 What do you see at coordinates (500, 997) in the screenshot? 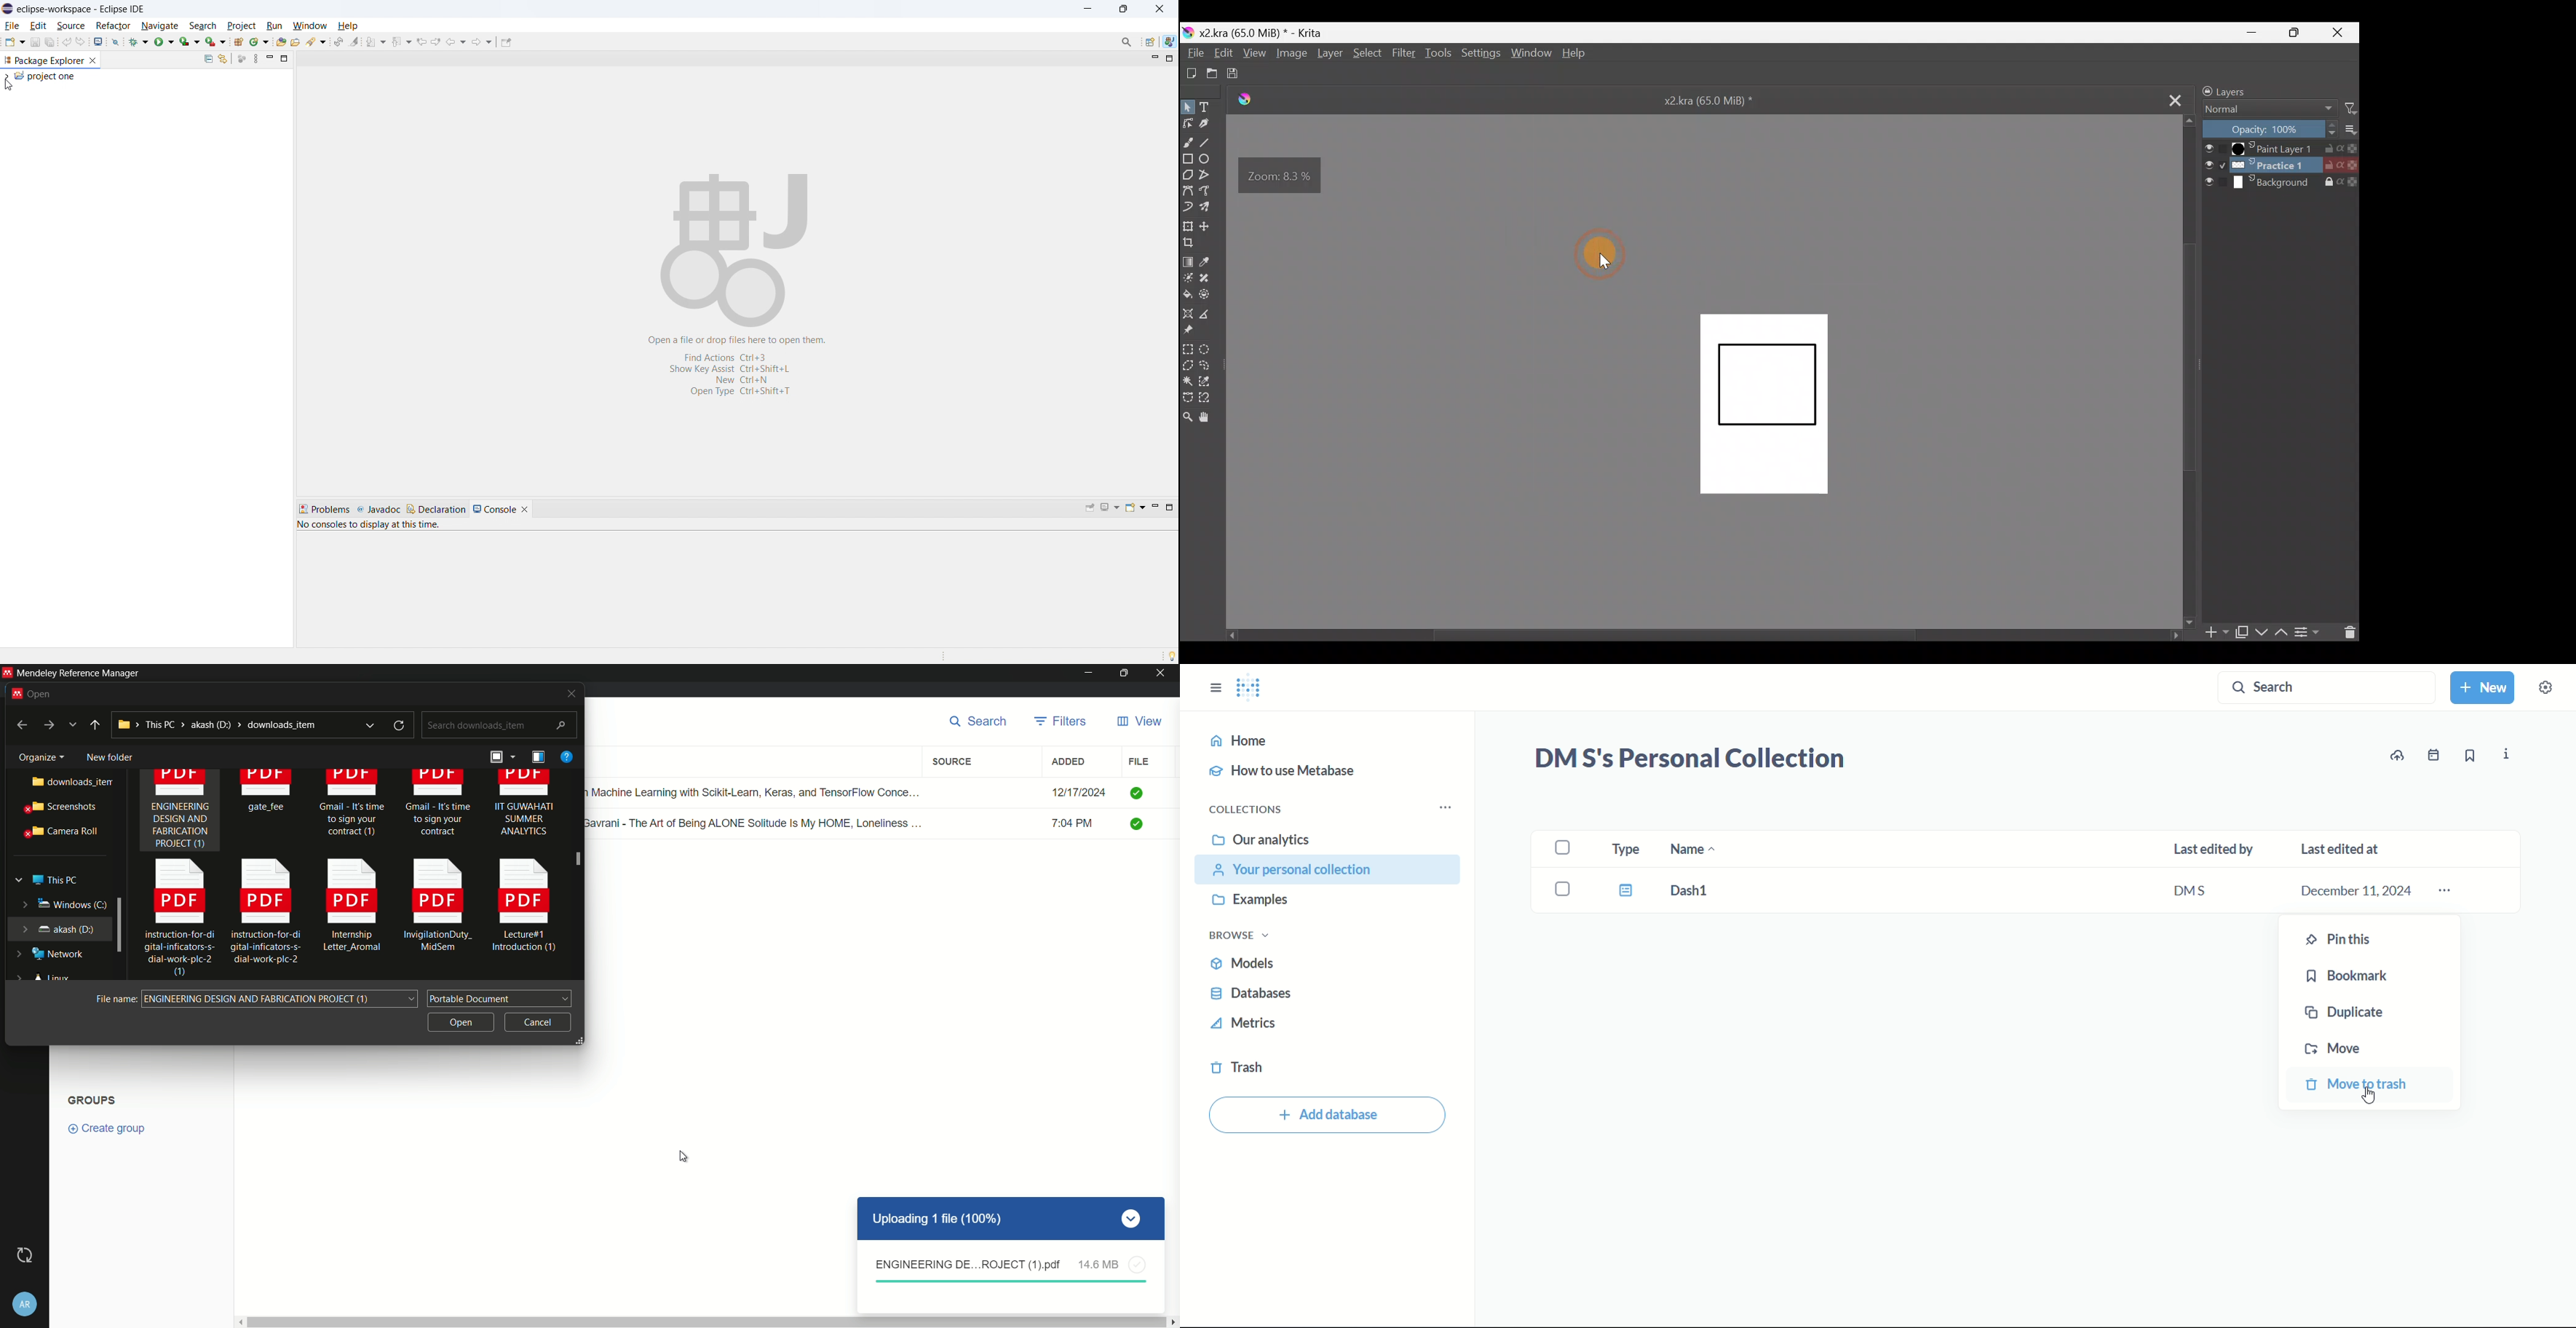
I see `portable document` at bounding box center [500, 997].